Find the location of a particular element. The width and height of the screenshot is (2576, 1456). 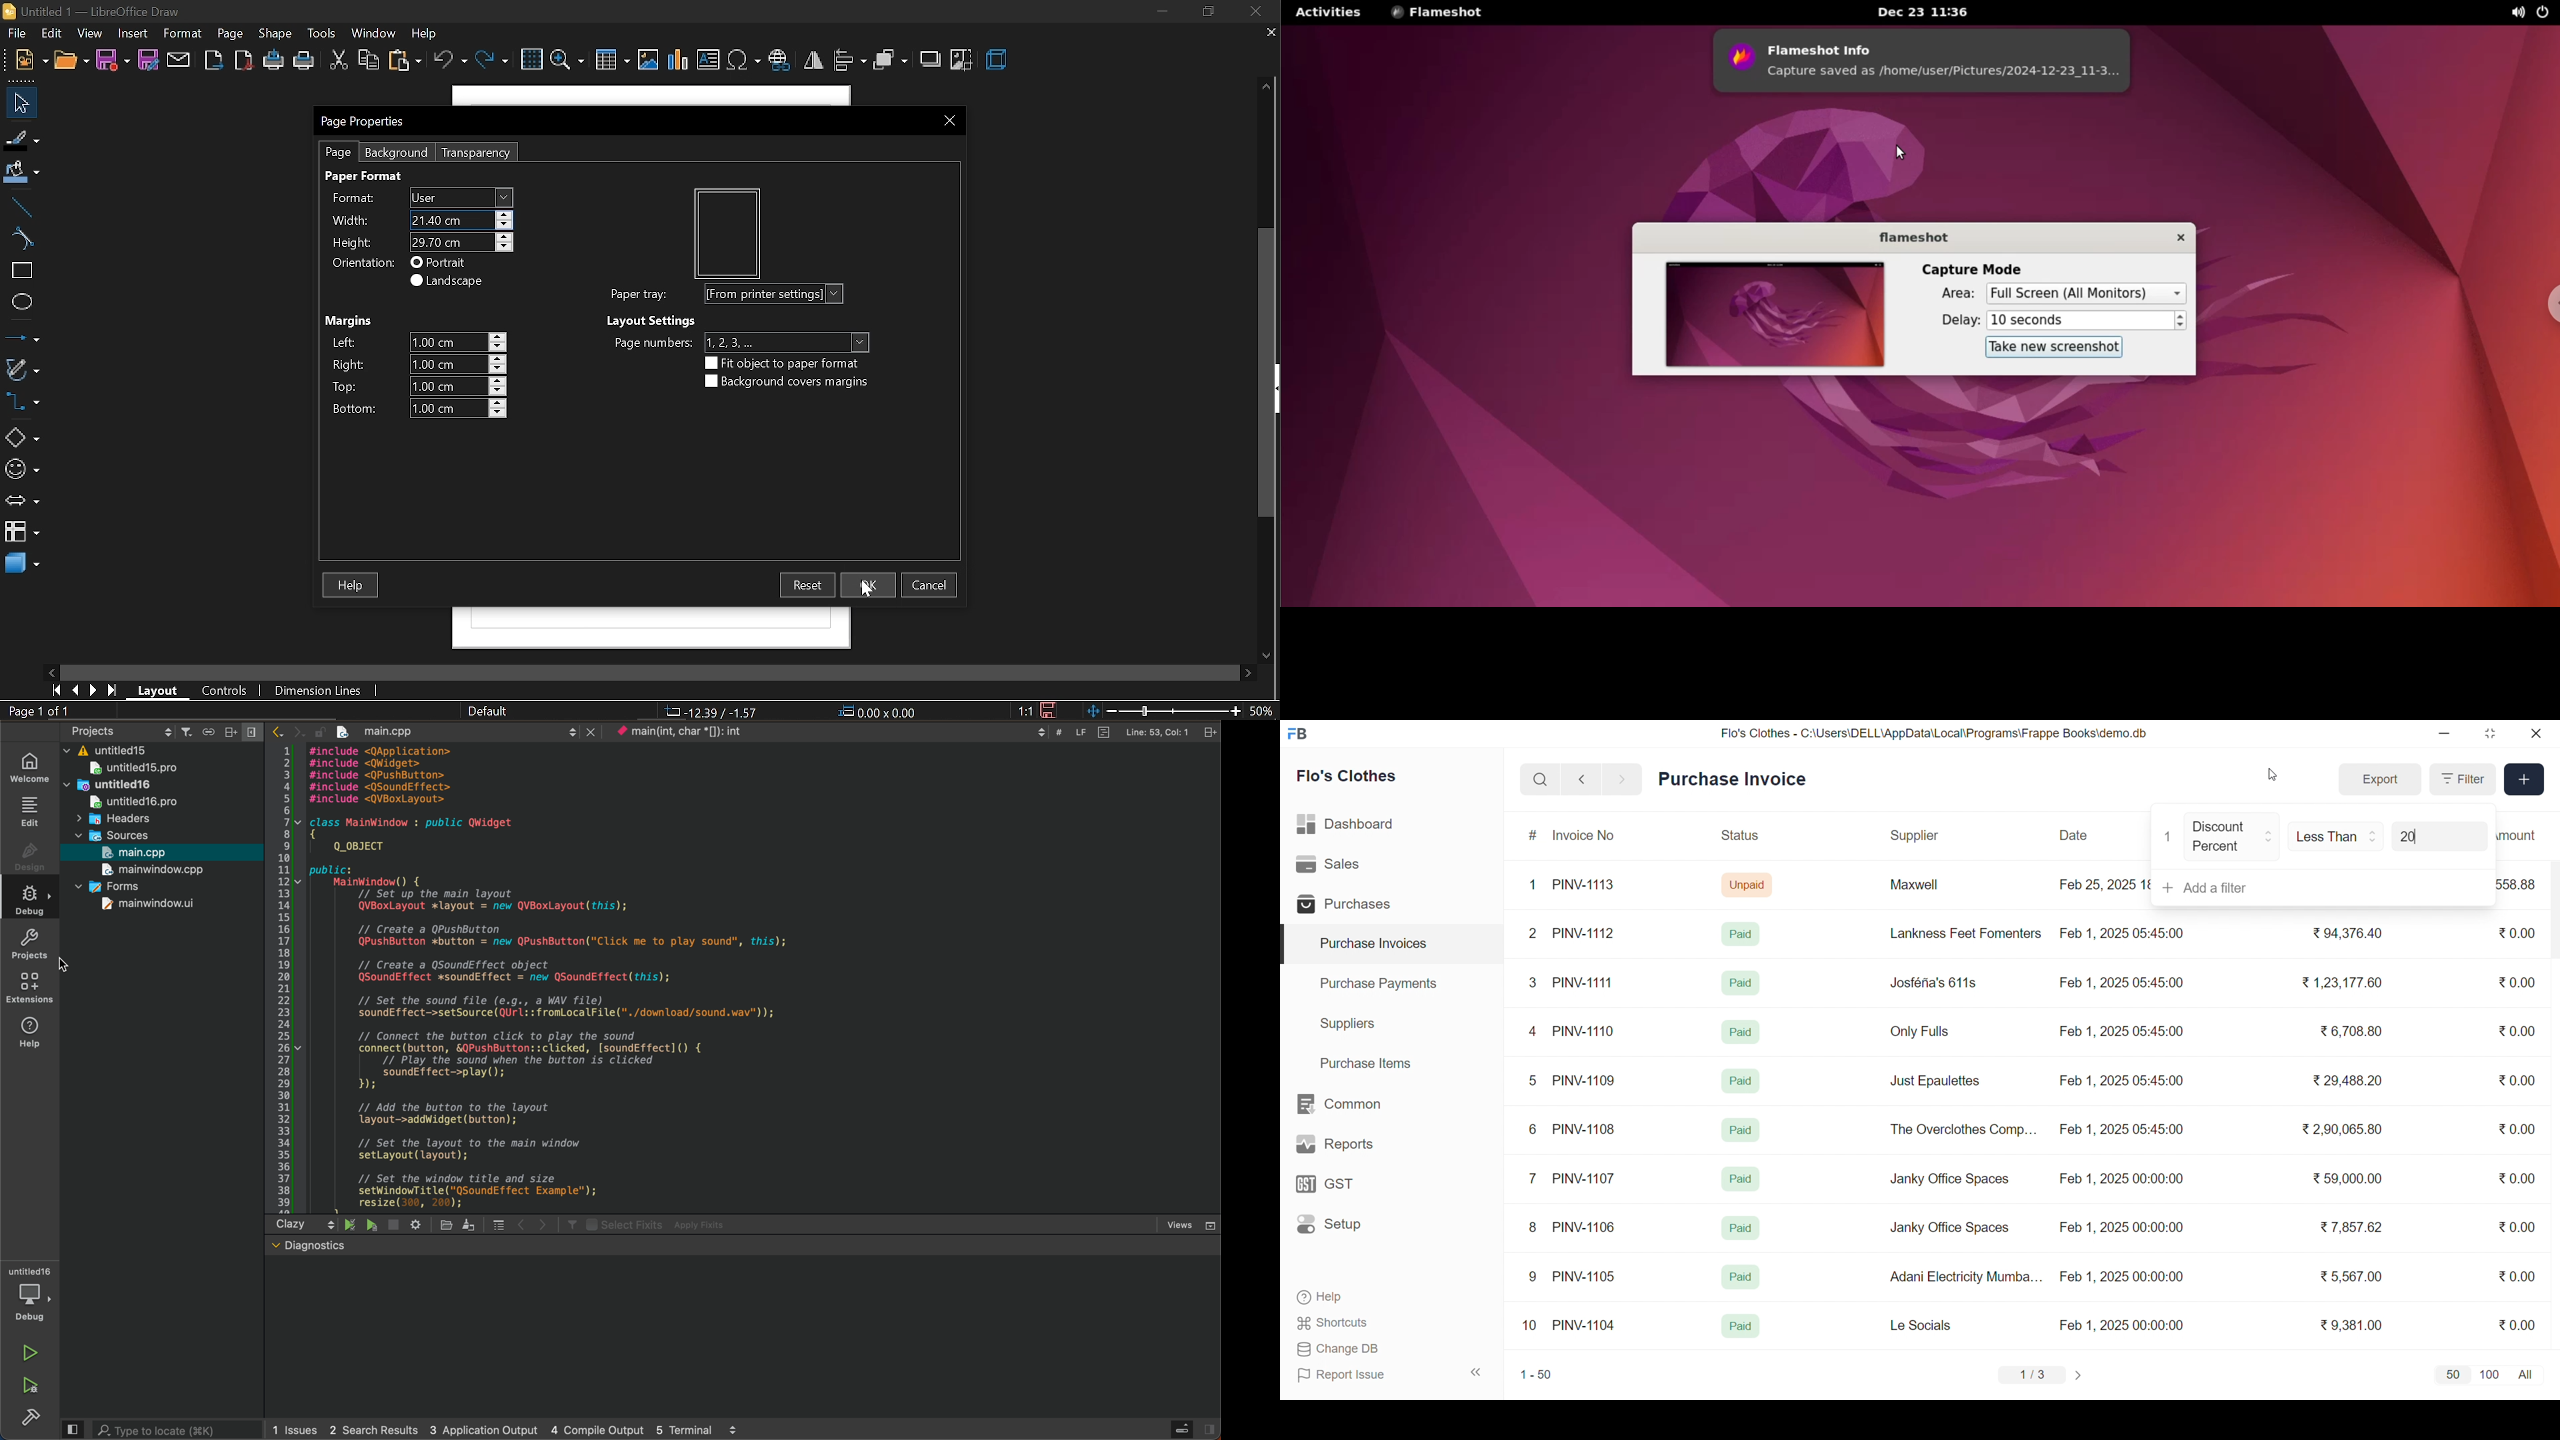

Purchase Invoice is located at coordinates (1737, 779).